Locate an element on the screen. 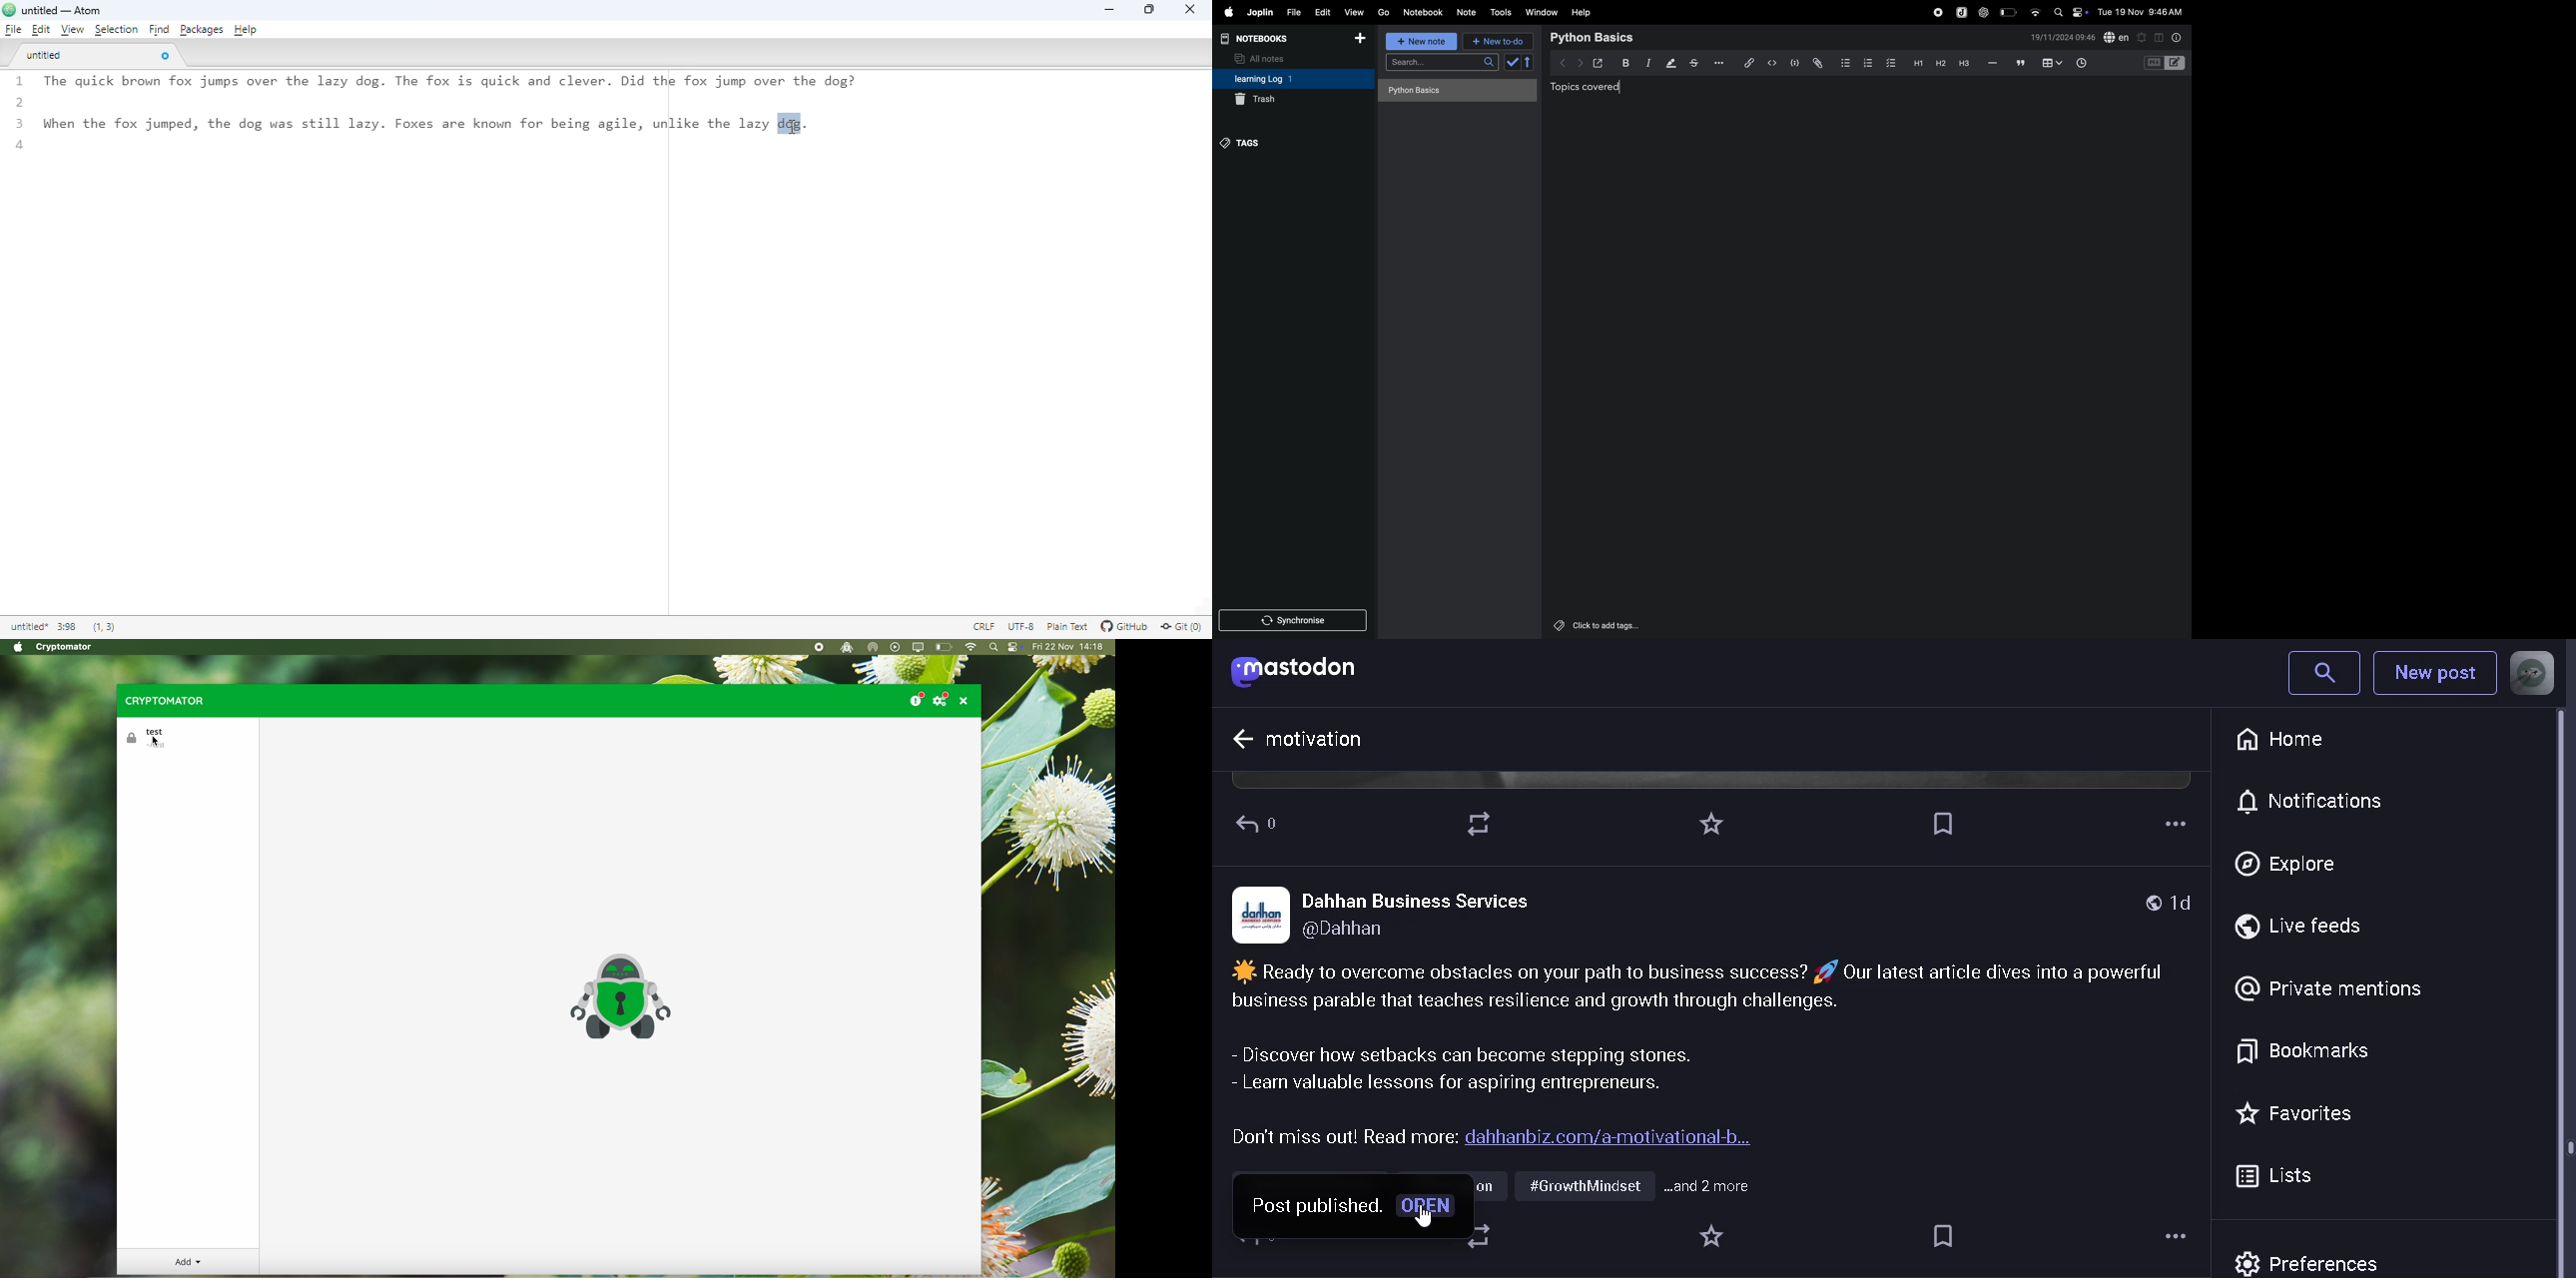 Image resolution: width=2576 pixels, height=1288 pixels. all notes is located at coordinates (1264, 57).